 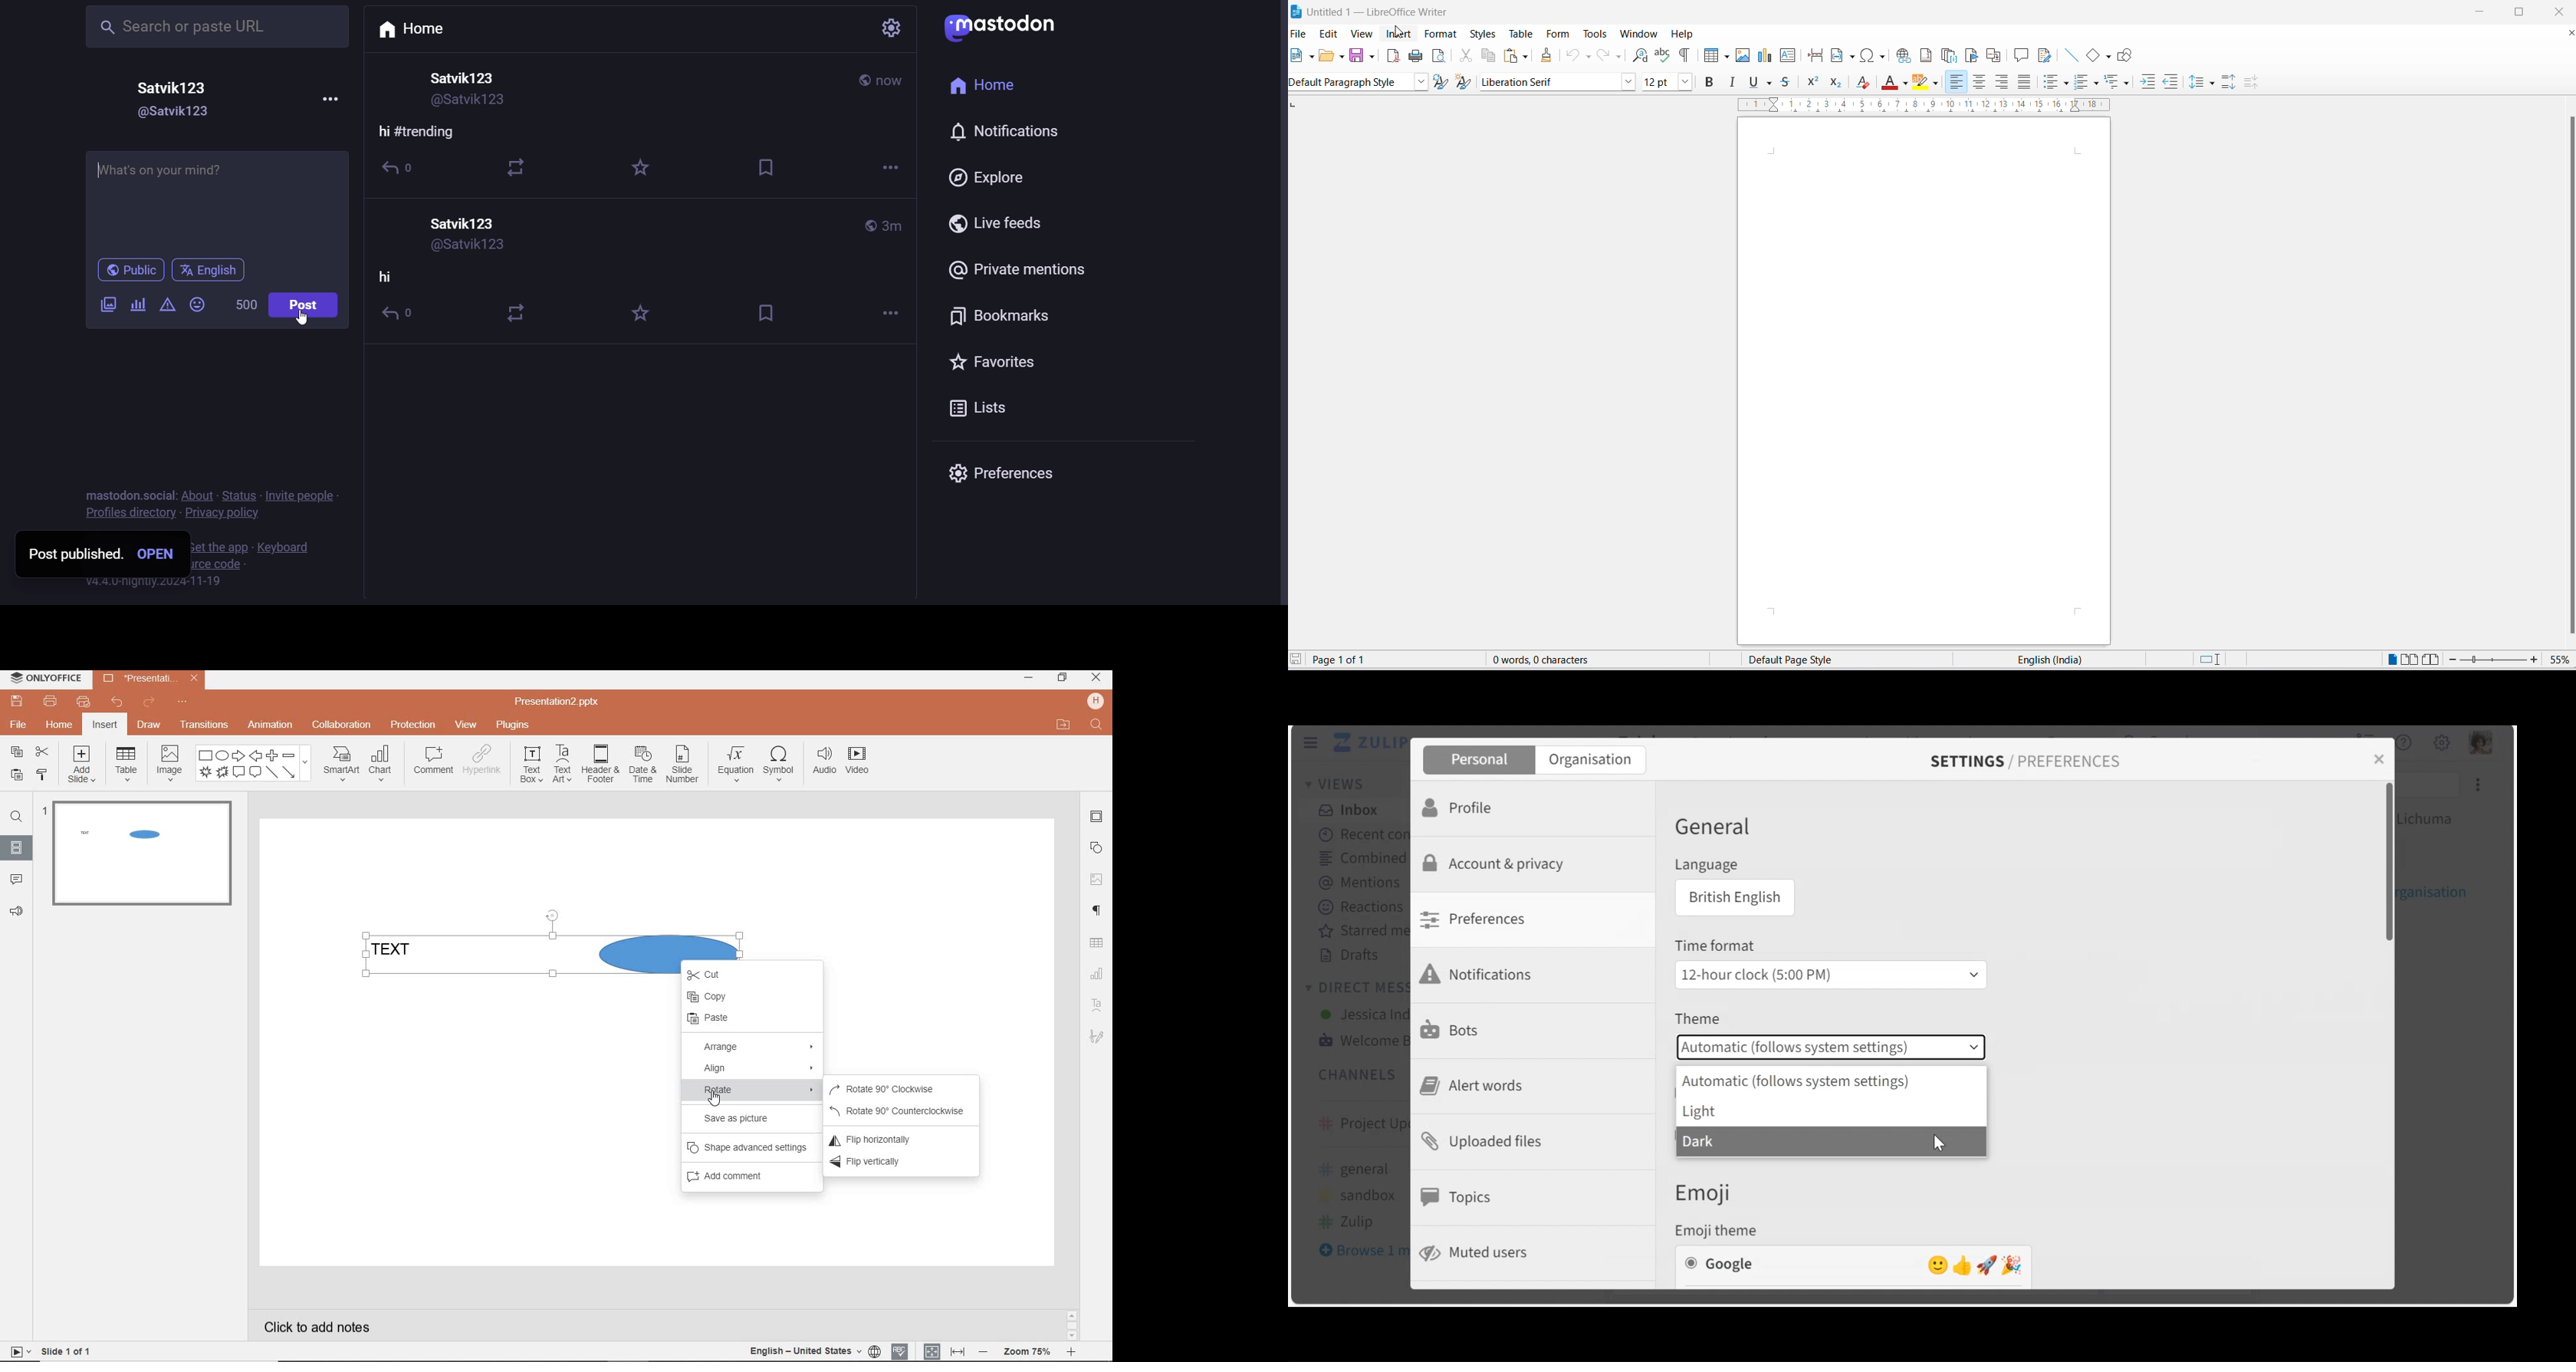 I want to click on user id, so click(x=170, y=115).